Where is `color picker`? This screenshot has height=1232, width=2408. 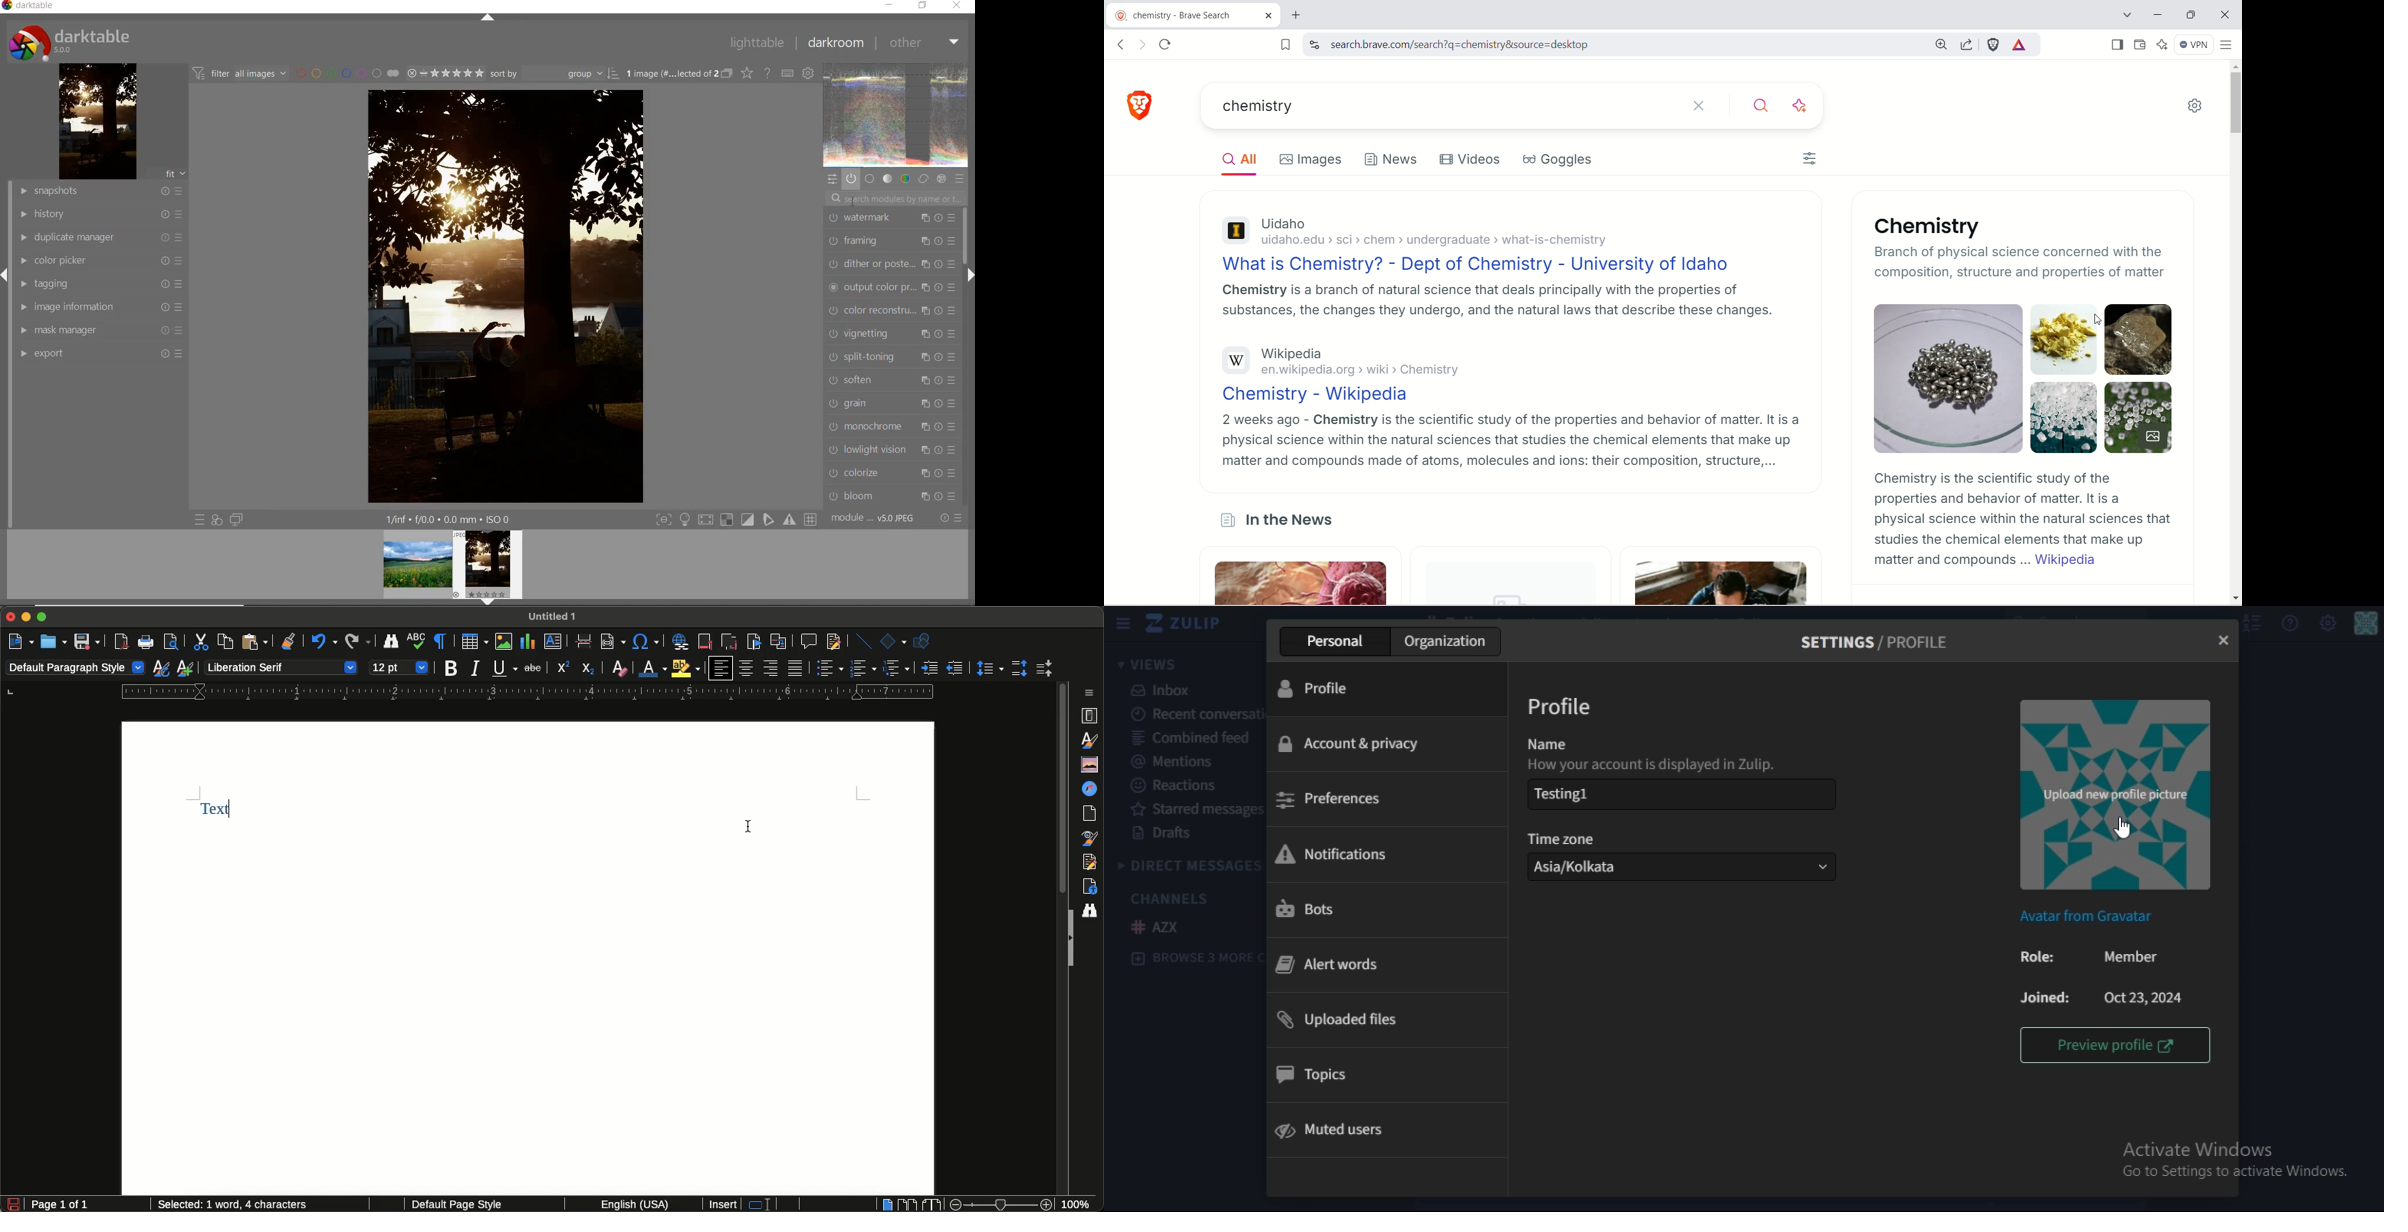 color picker is located at coordinates (98, 260).